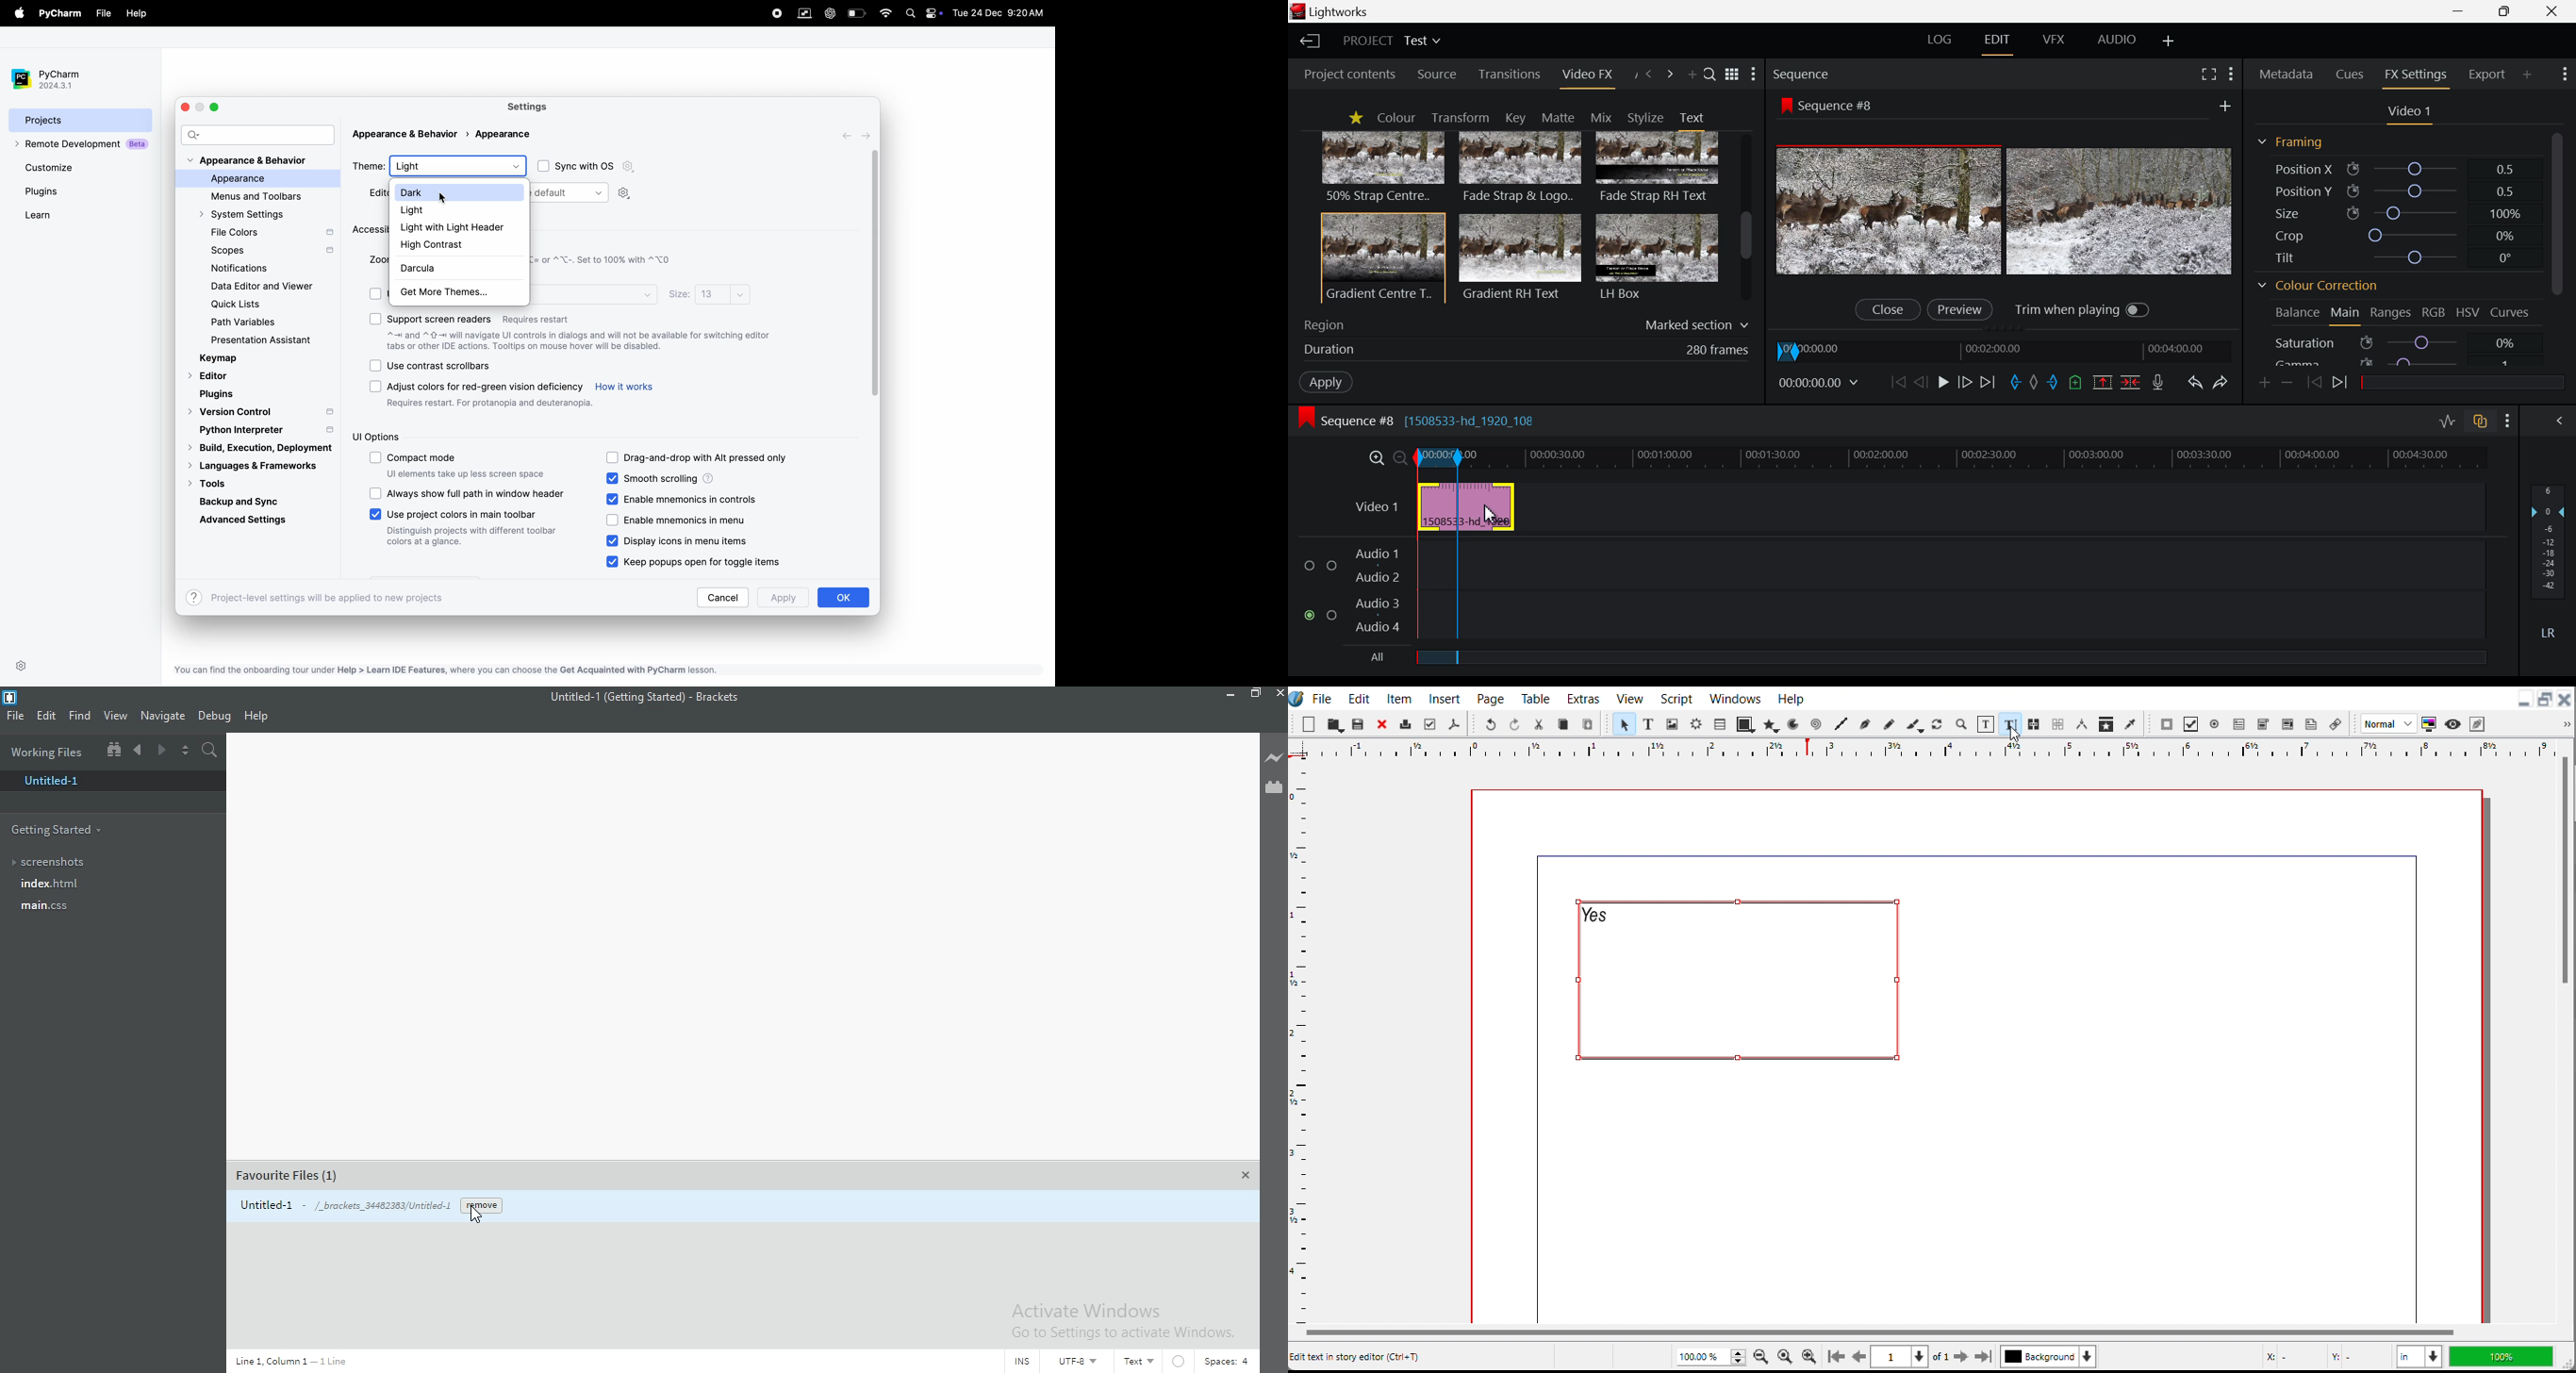 This screenshot has width=2576, height=1400. Describe the element at coordinates (1406, 723) in the screenshot. I see `Print` at that location.